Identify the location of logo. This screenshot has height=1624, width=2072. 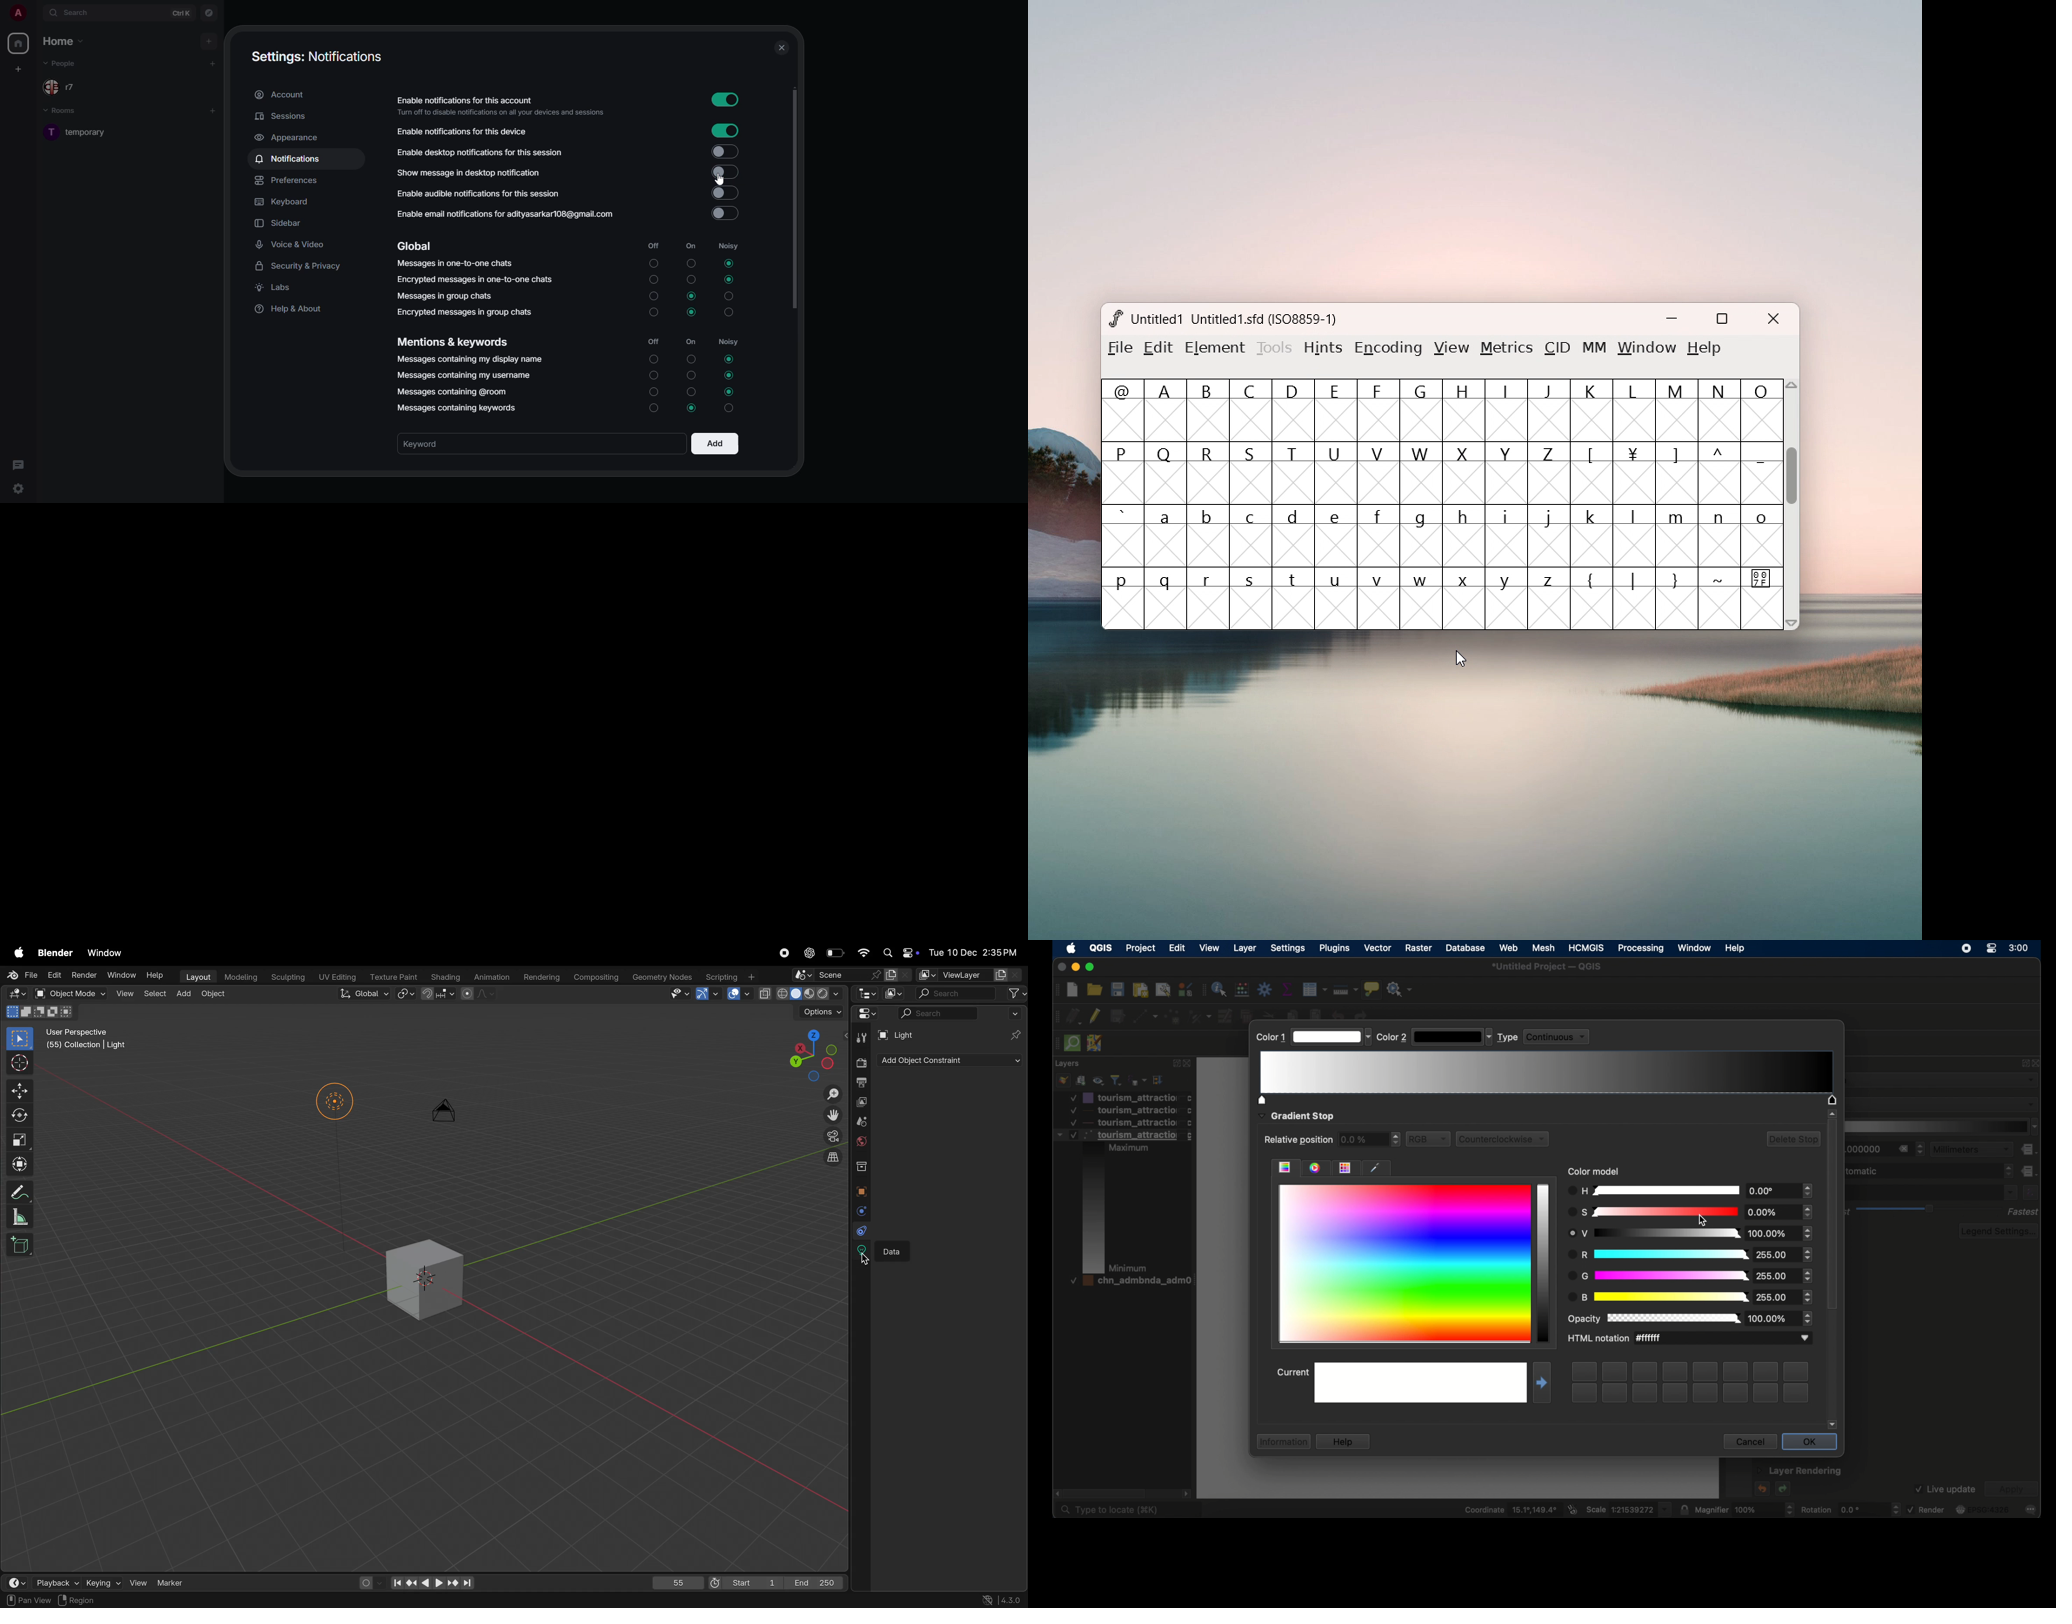
(1114, 319).